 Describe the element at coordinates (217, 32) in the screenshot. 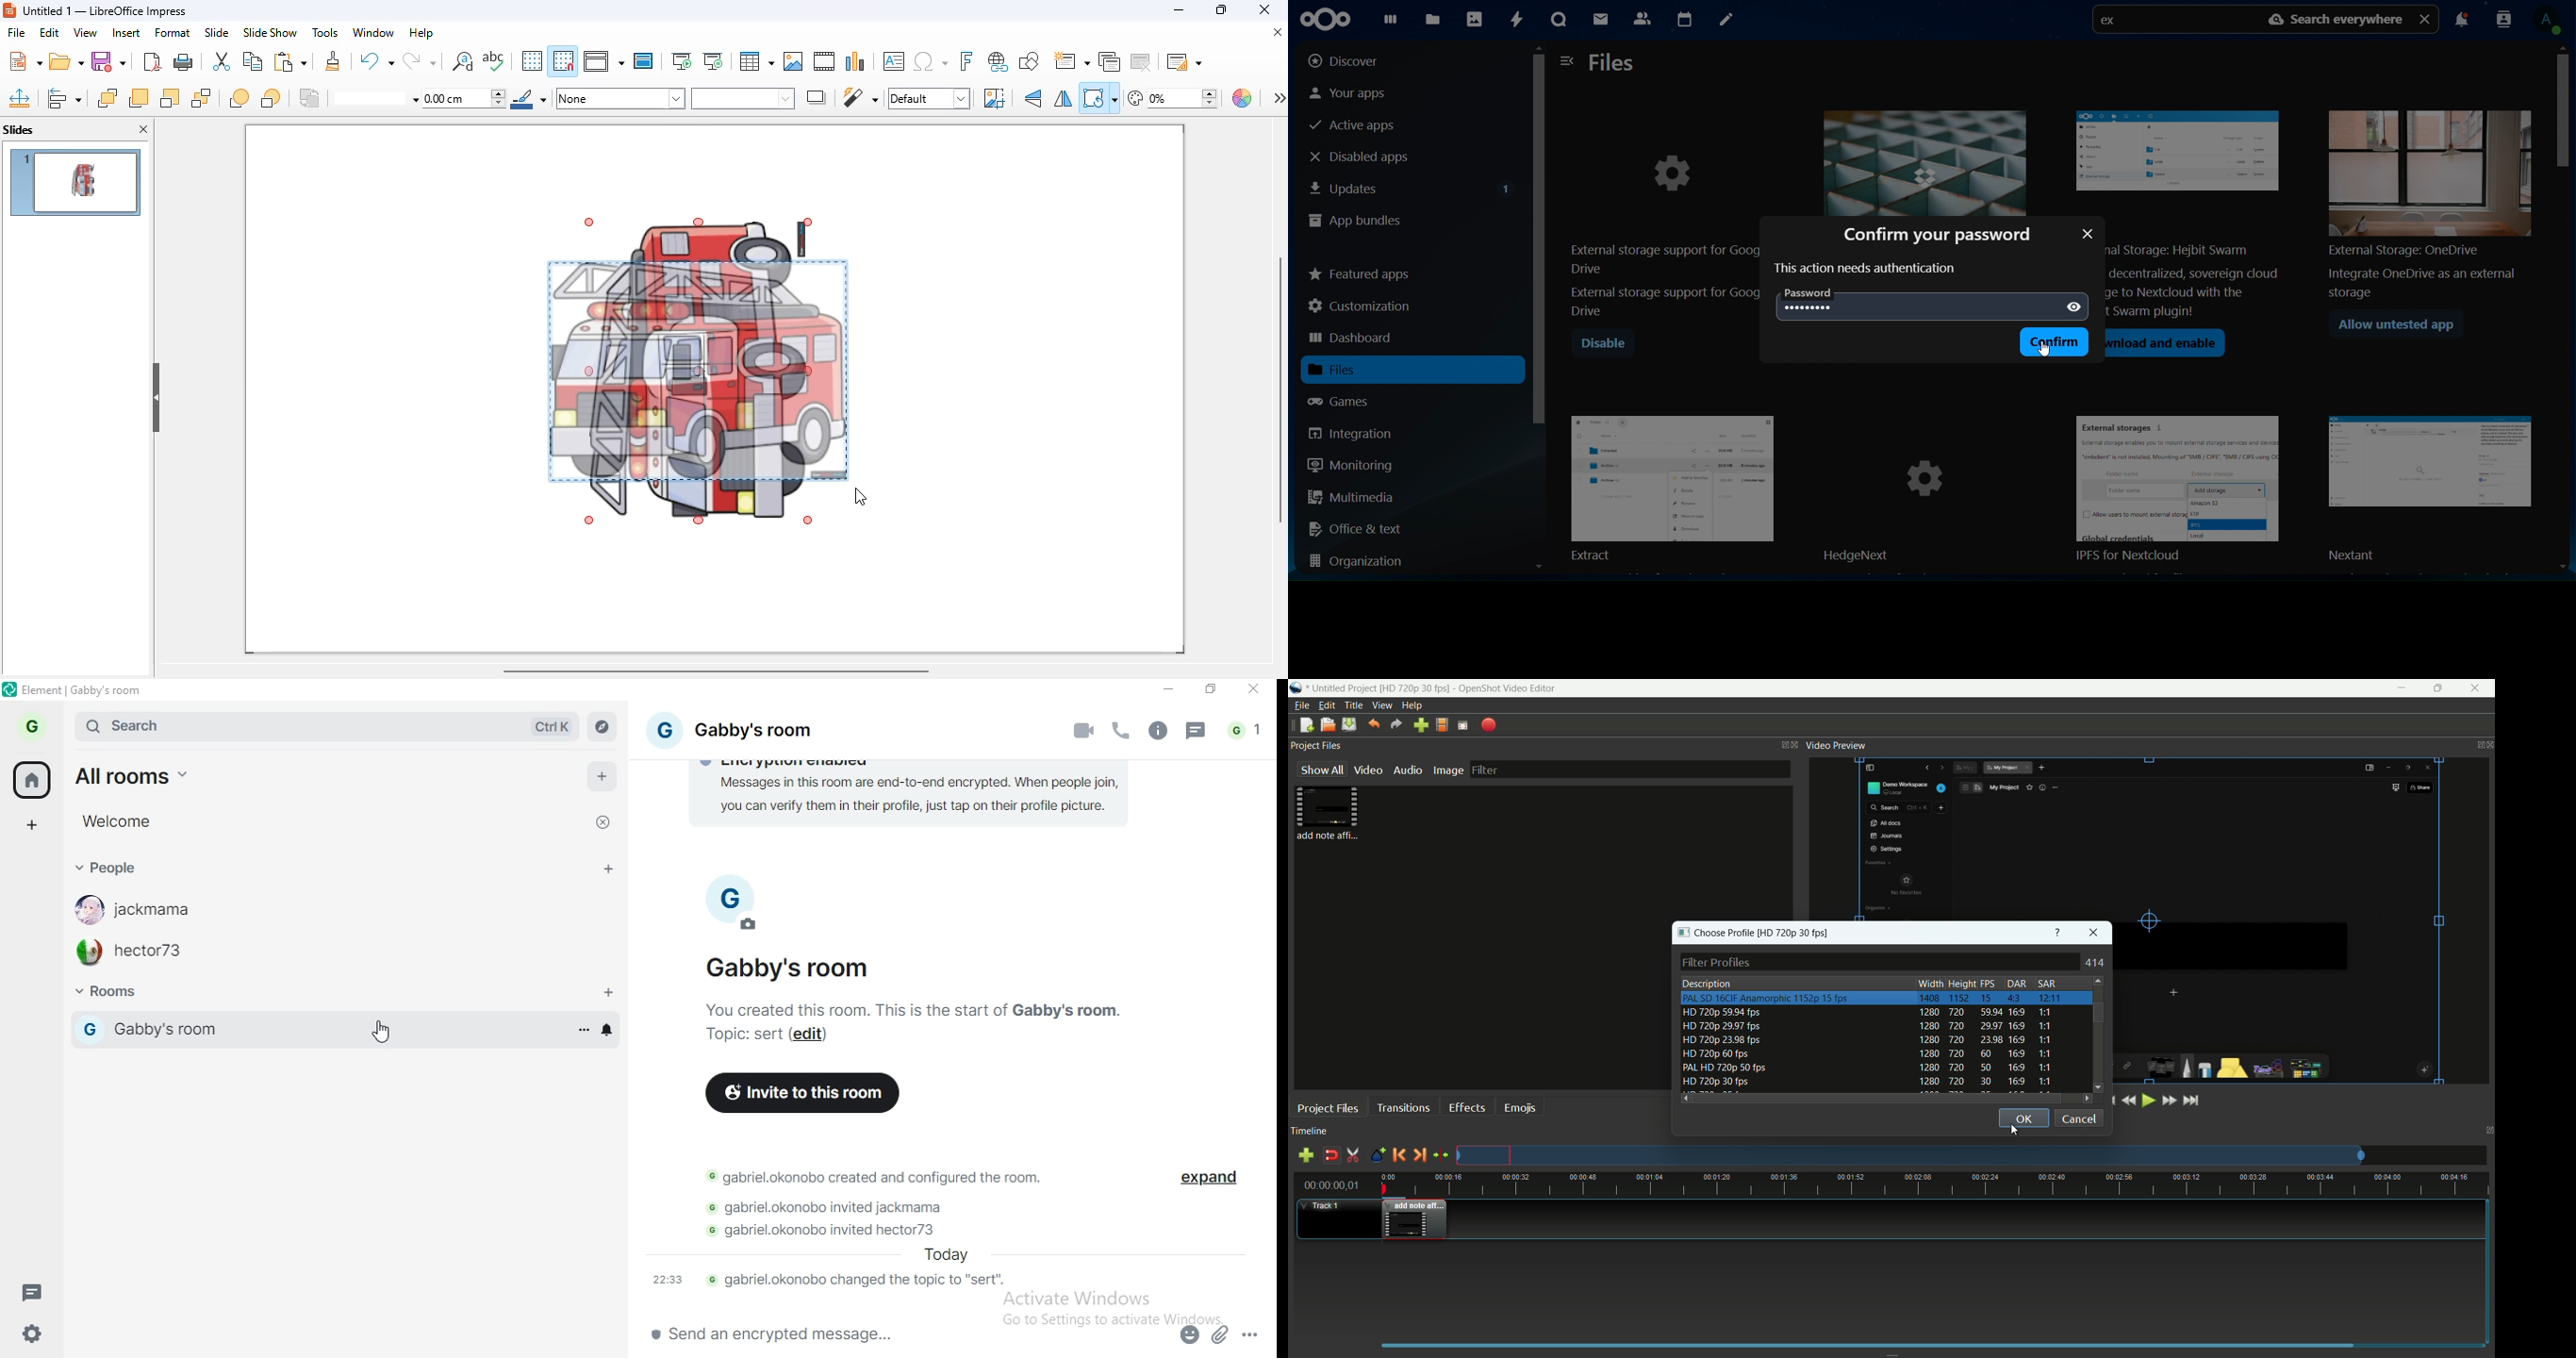

I see `slide` at that location.